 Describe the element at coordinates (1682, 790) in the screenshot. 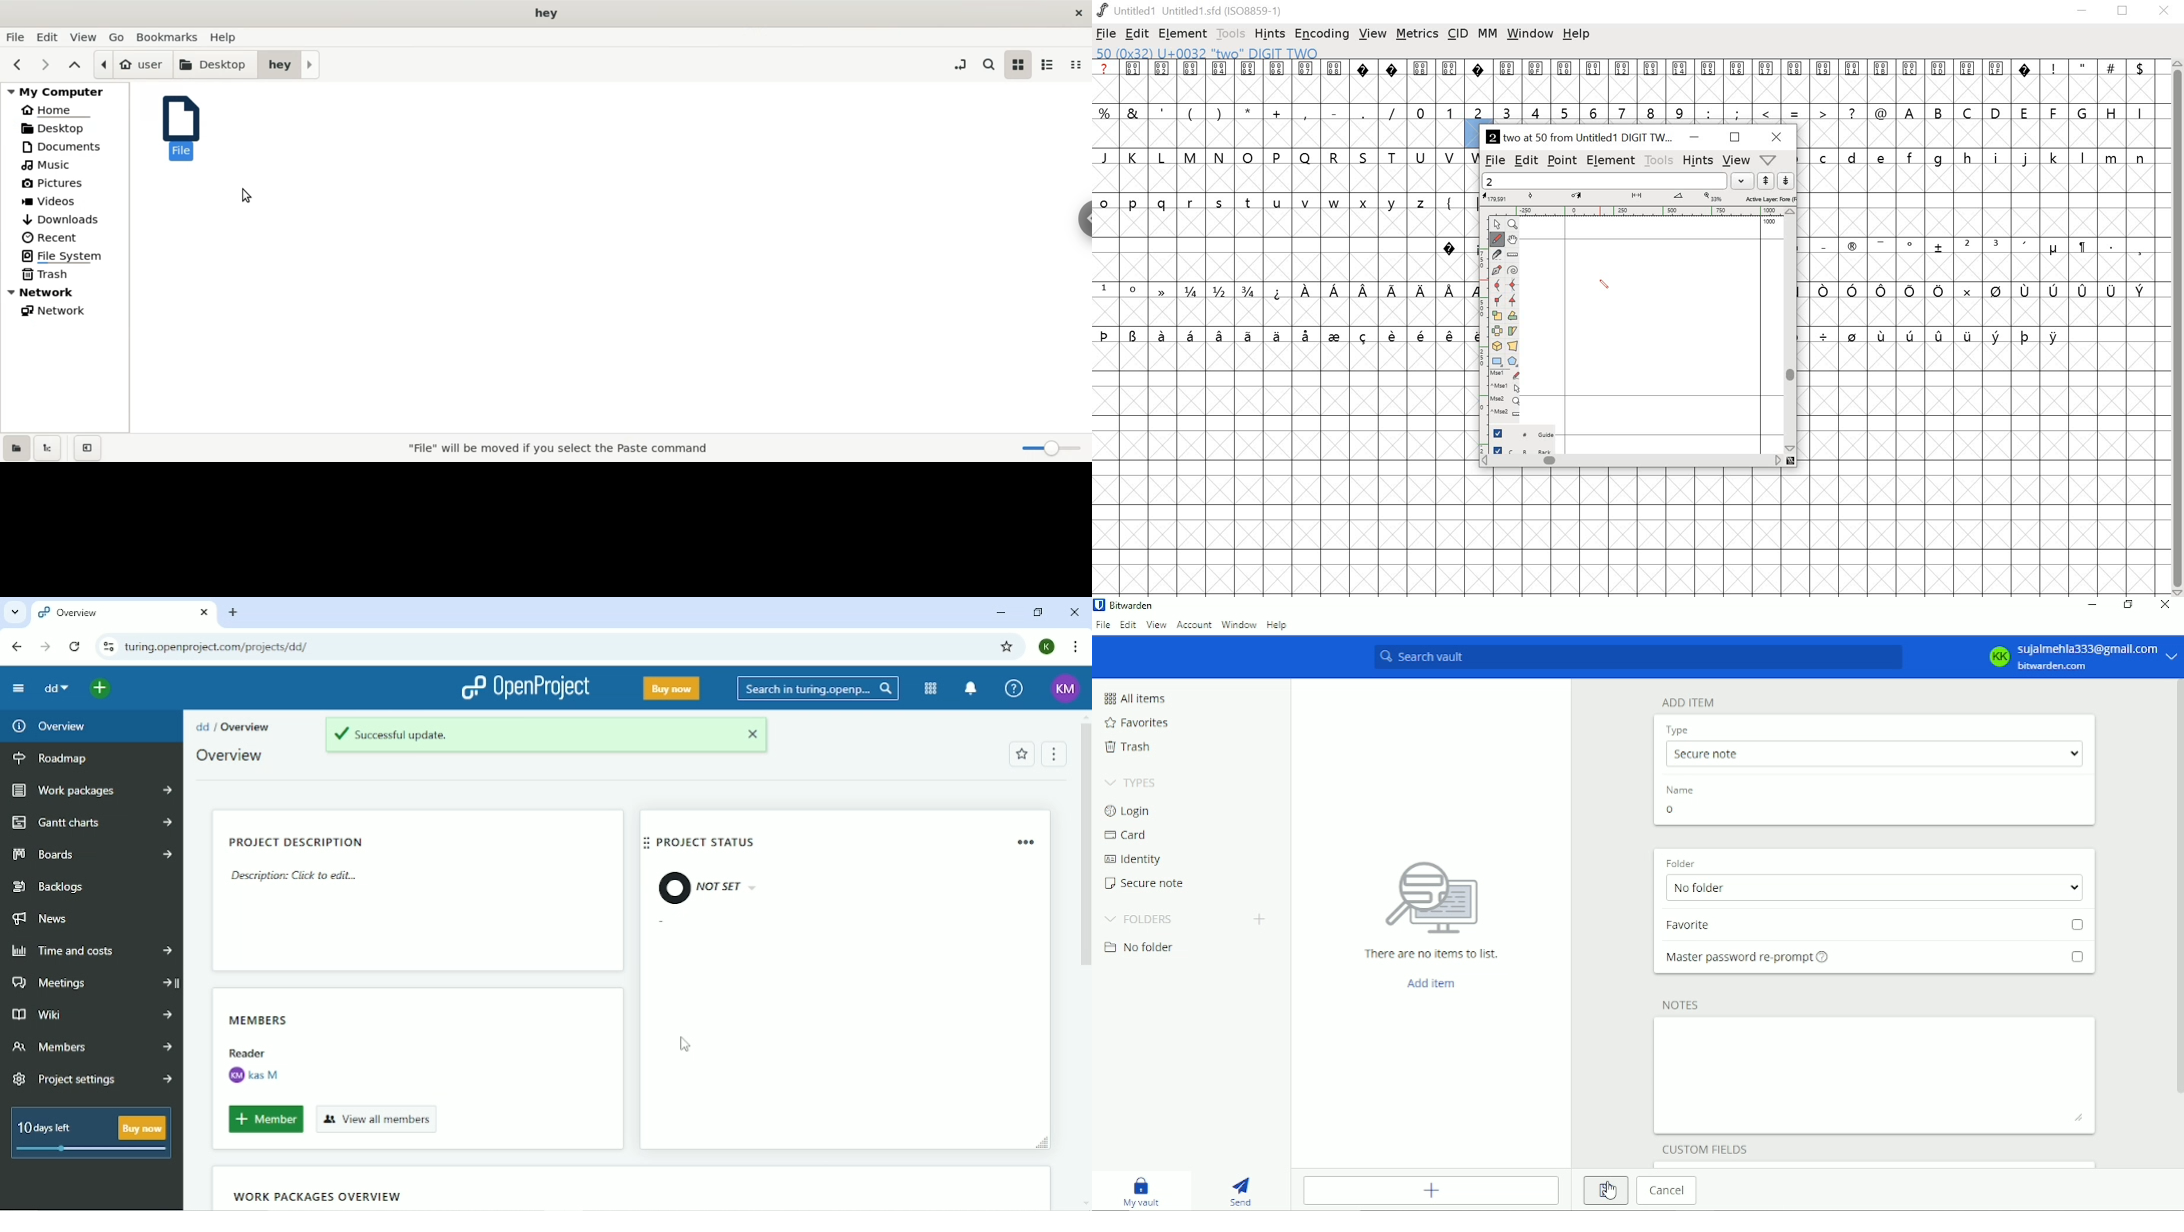

I see `Name` at that location.